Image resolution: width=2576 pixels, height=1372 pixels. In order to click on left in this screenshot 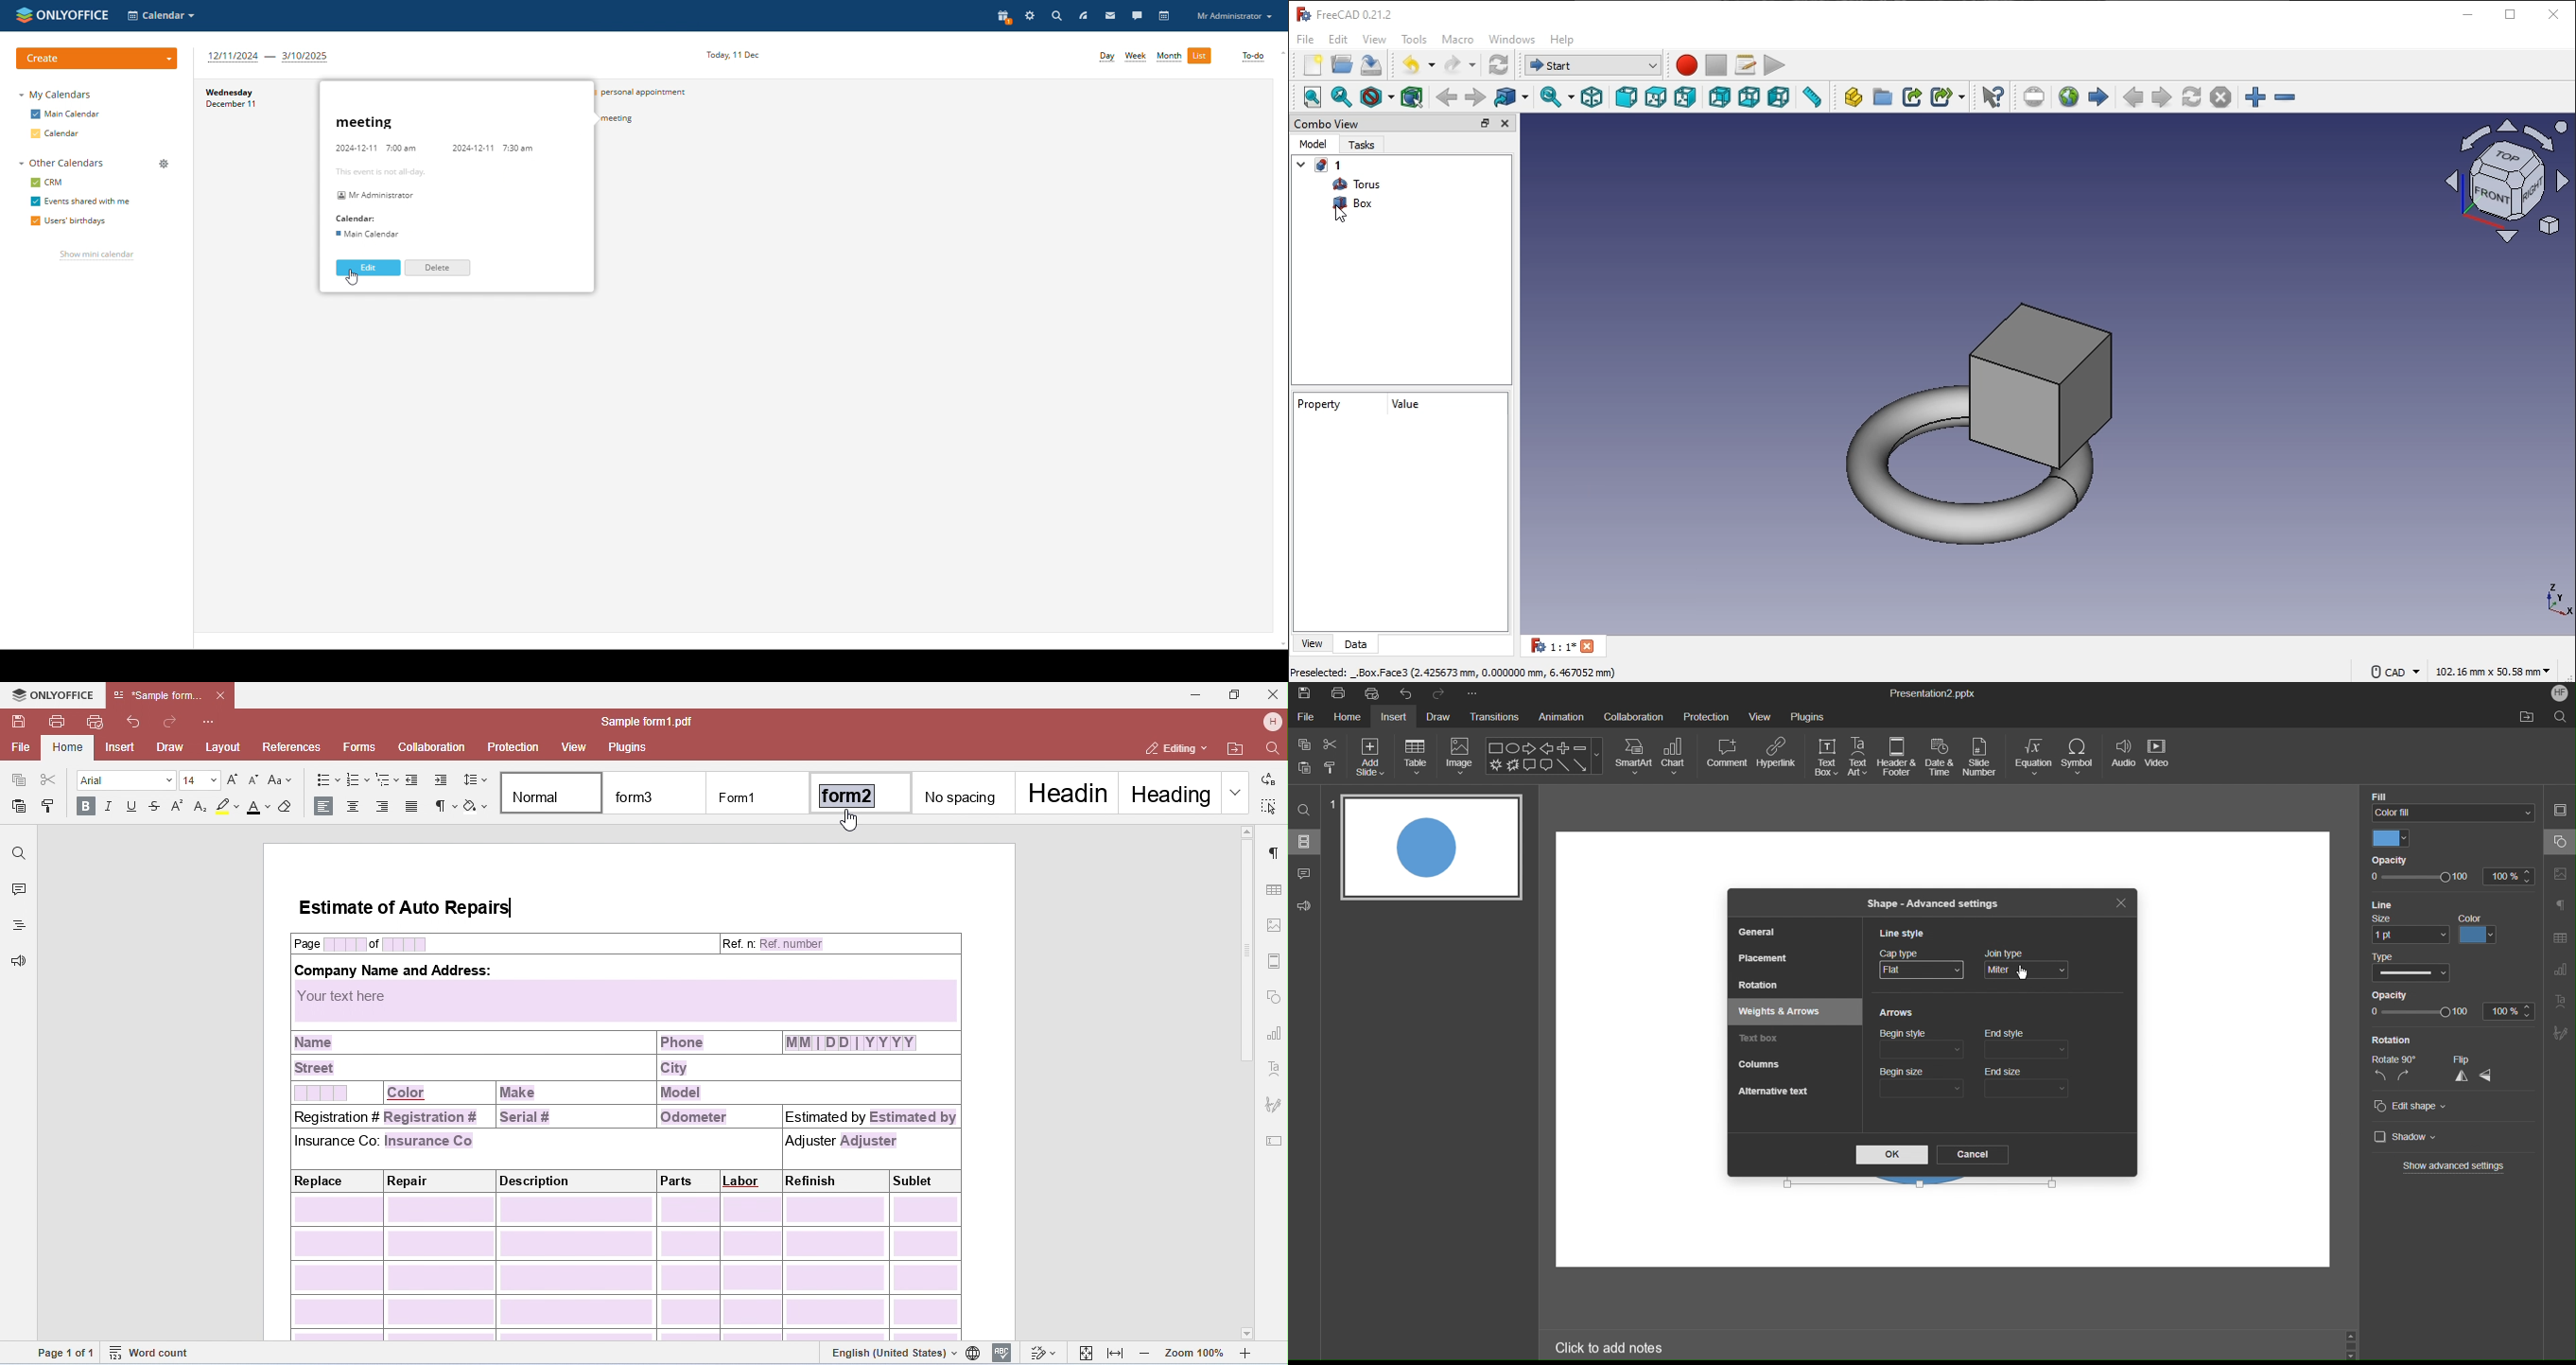, I will do `click(2379, 1078)`.